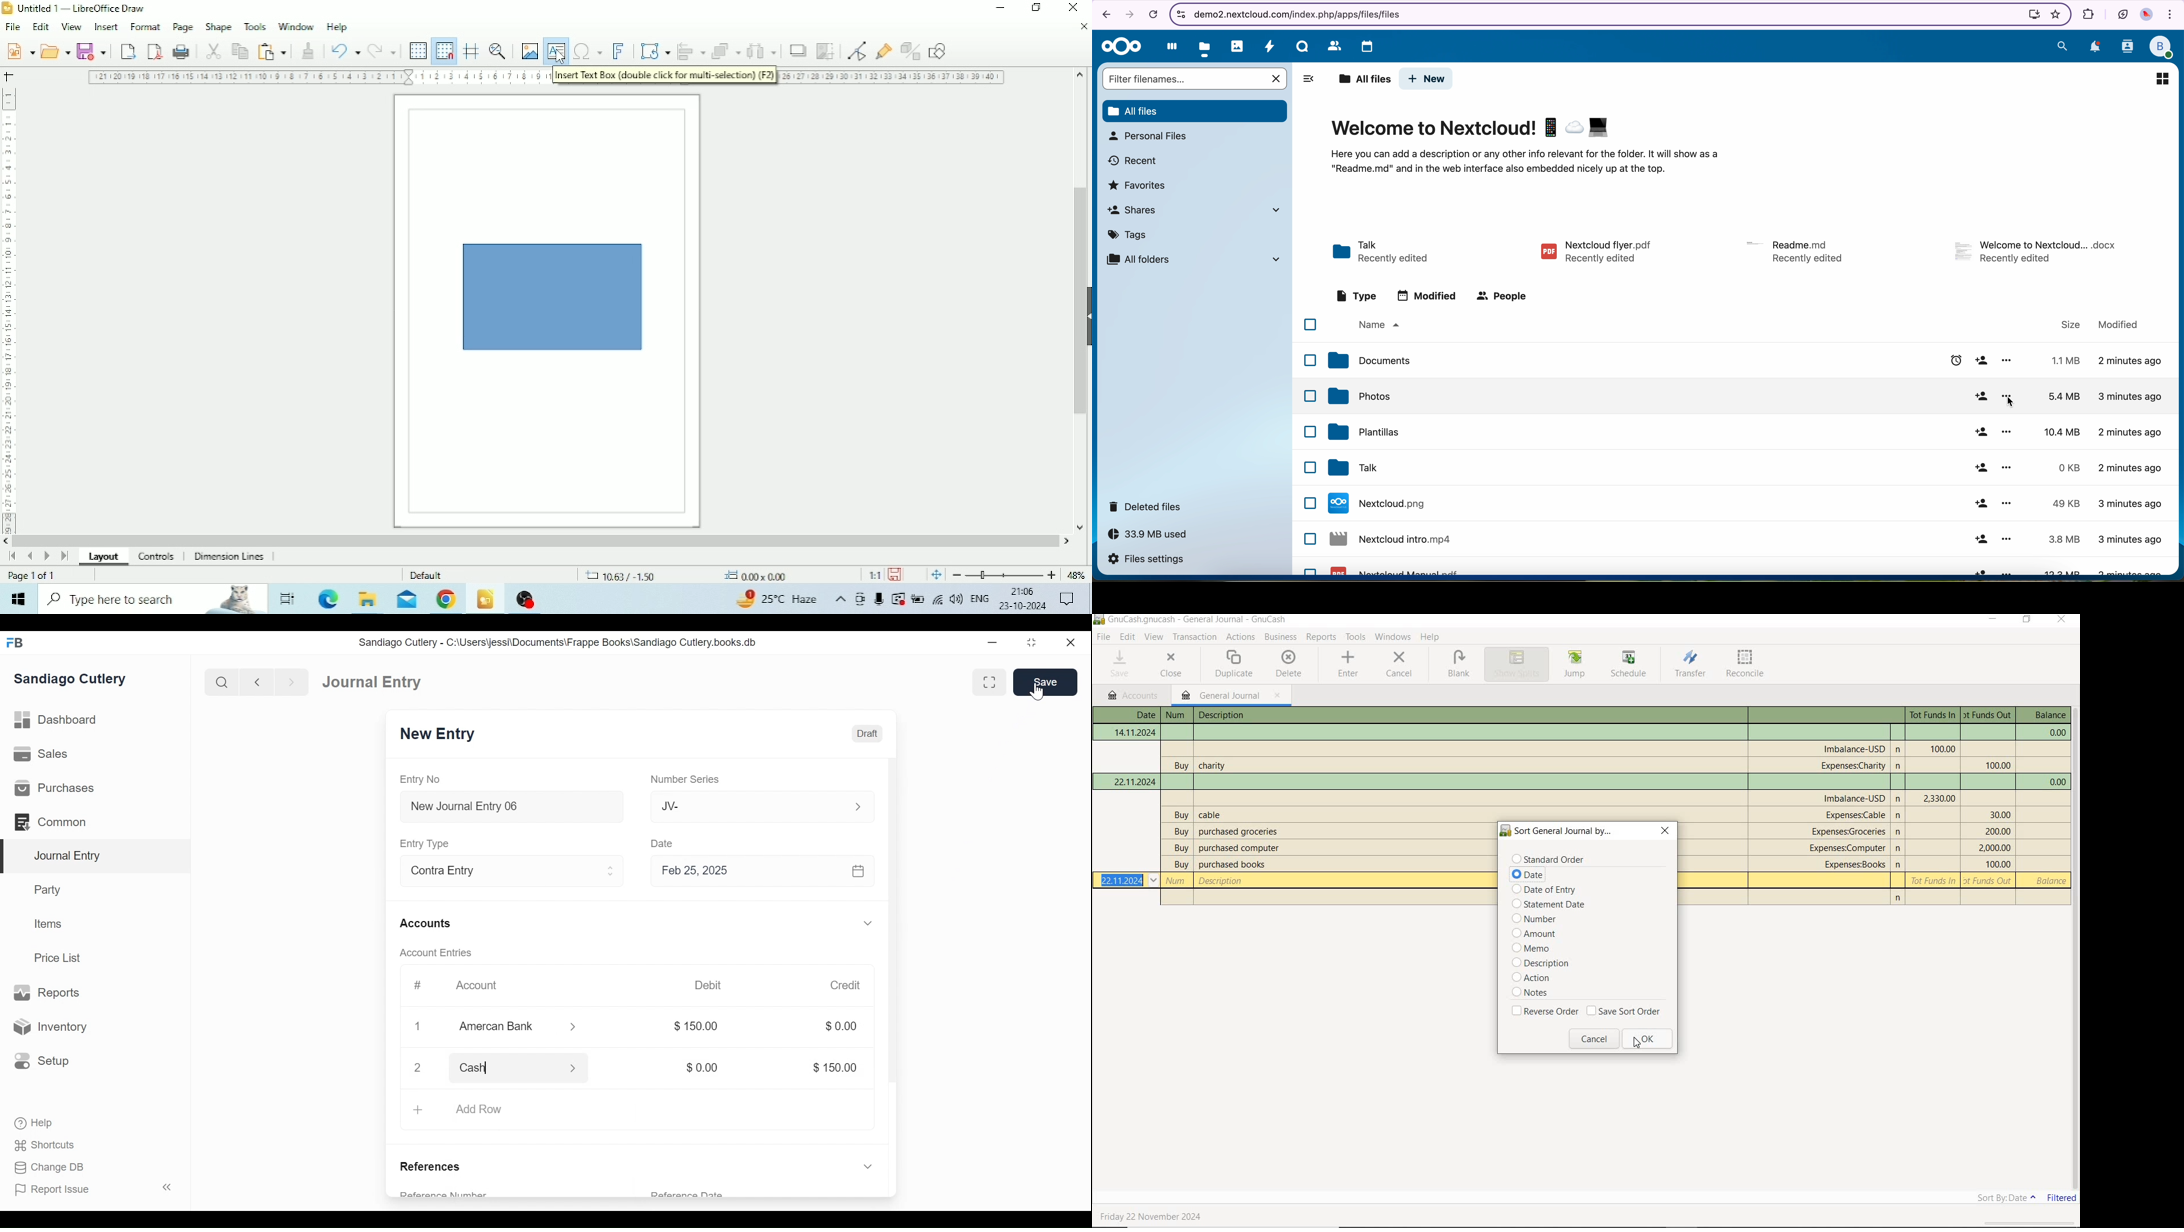 The height and width of the screenshot is (1232, 2184). I want to click on Save, so click(1046, 682).